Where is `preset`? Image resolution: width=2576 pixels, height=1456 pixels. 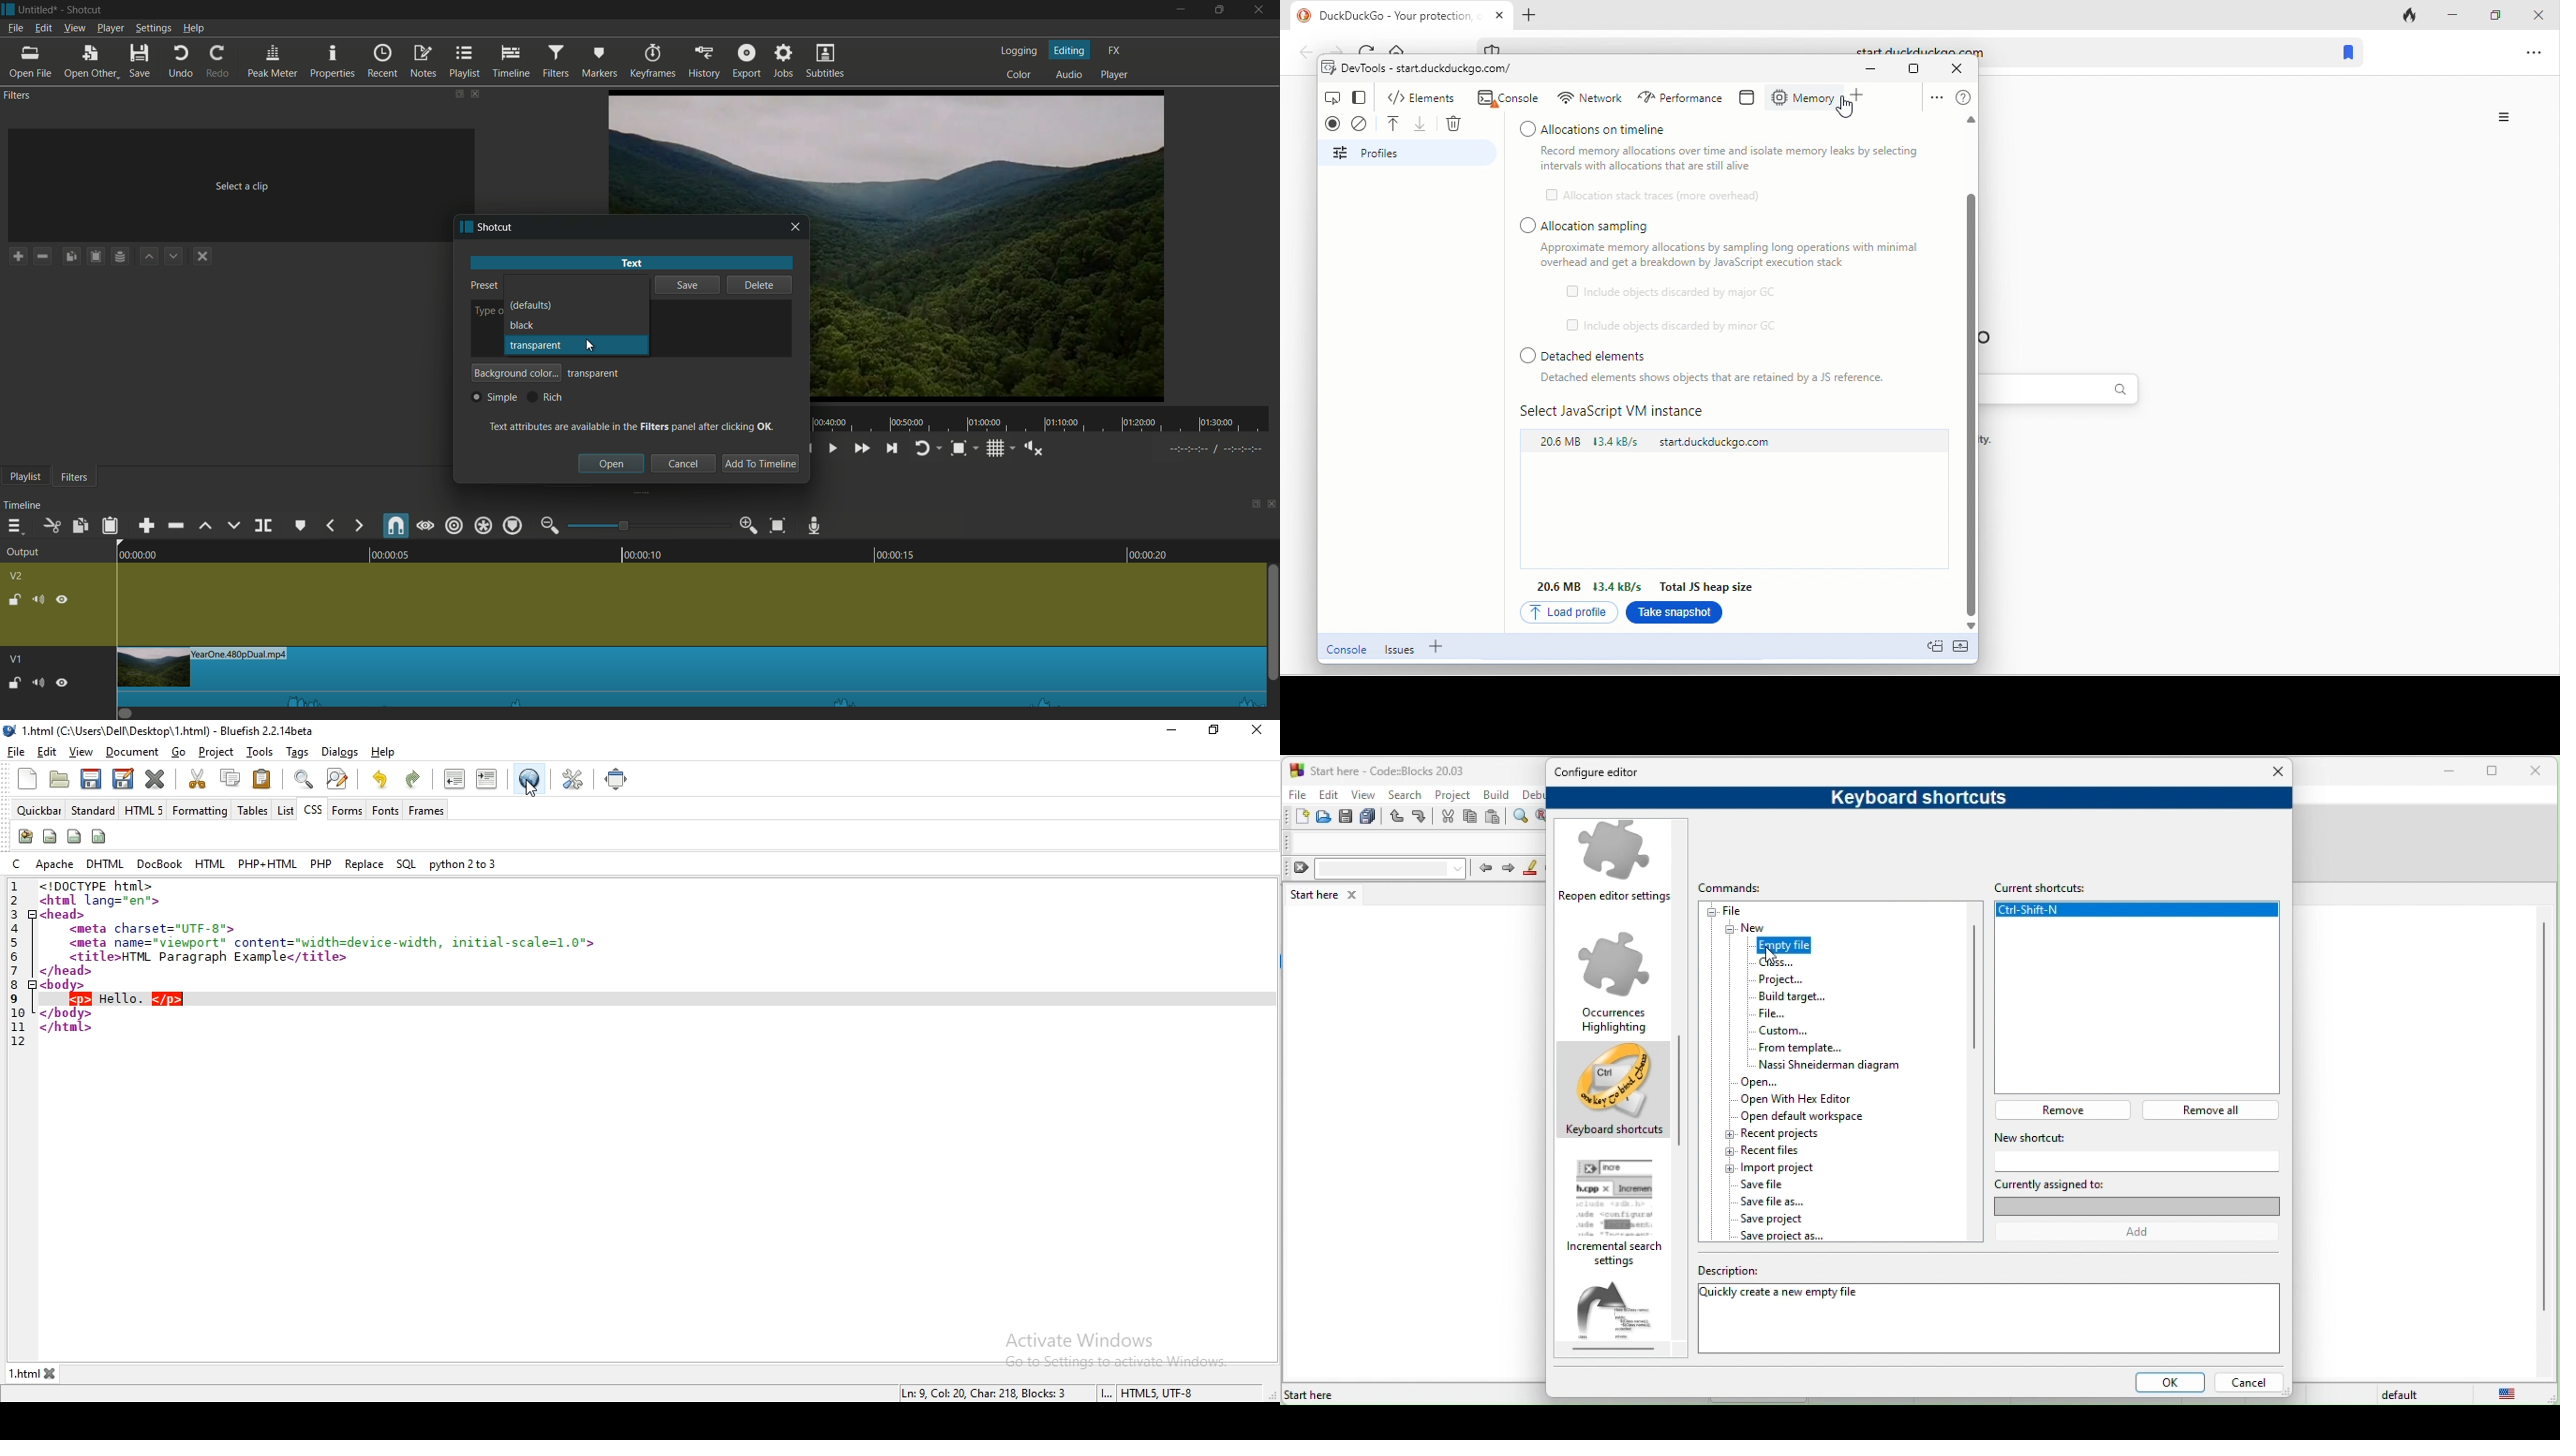 preset is located at coordinates (481, 285).